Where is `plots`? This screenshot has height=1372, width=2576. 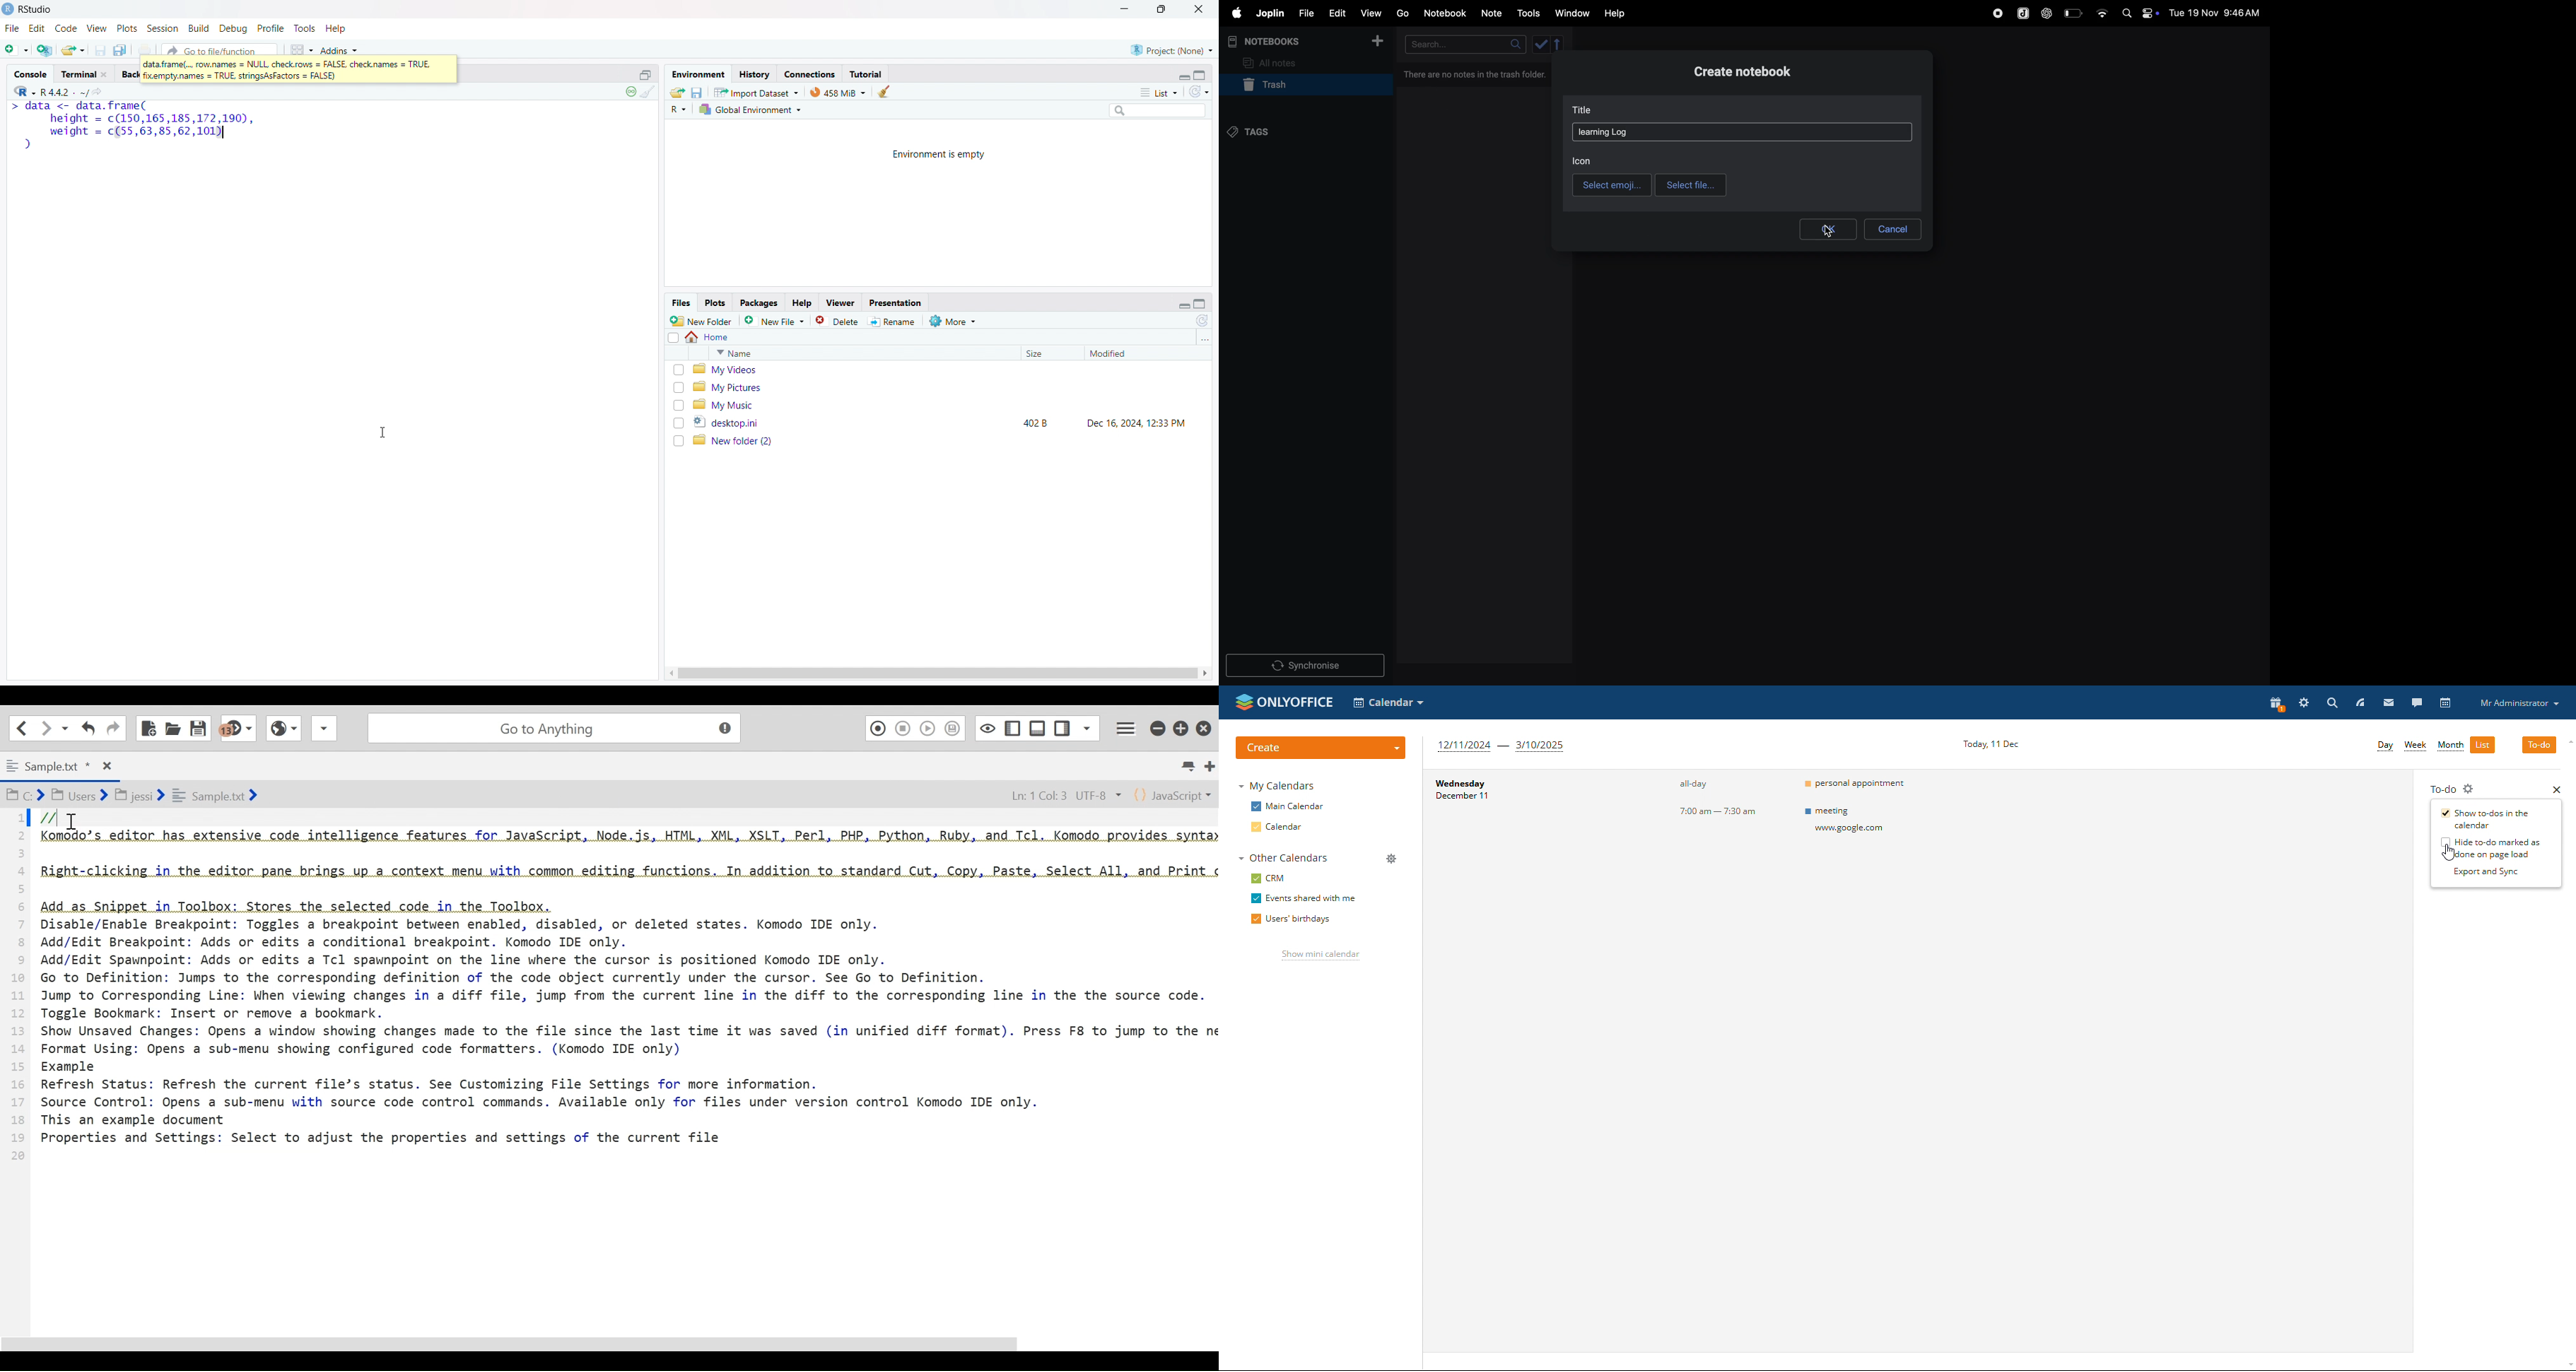 plots is located at coordinates (127, 29).